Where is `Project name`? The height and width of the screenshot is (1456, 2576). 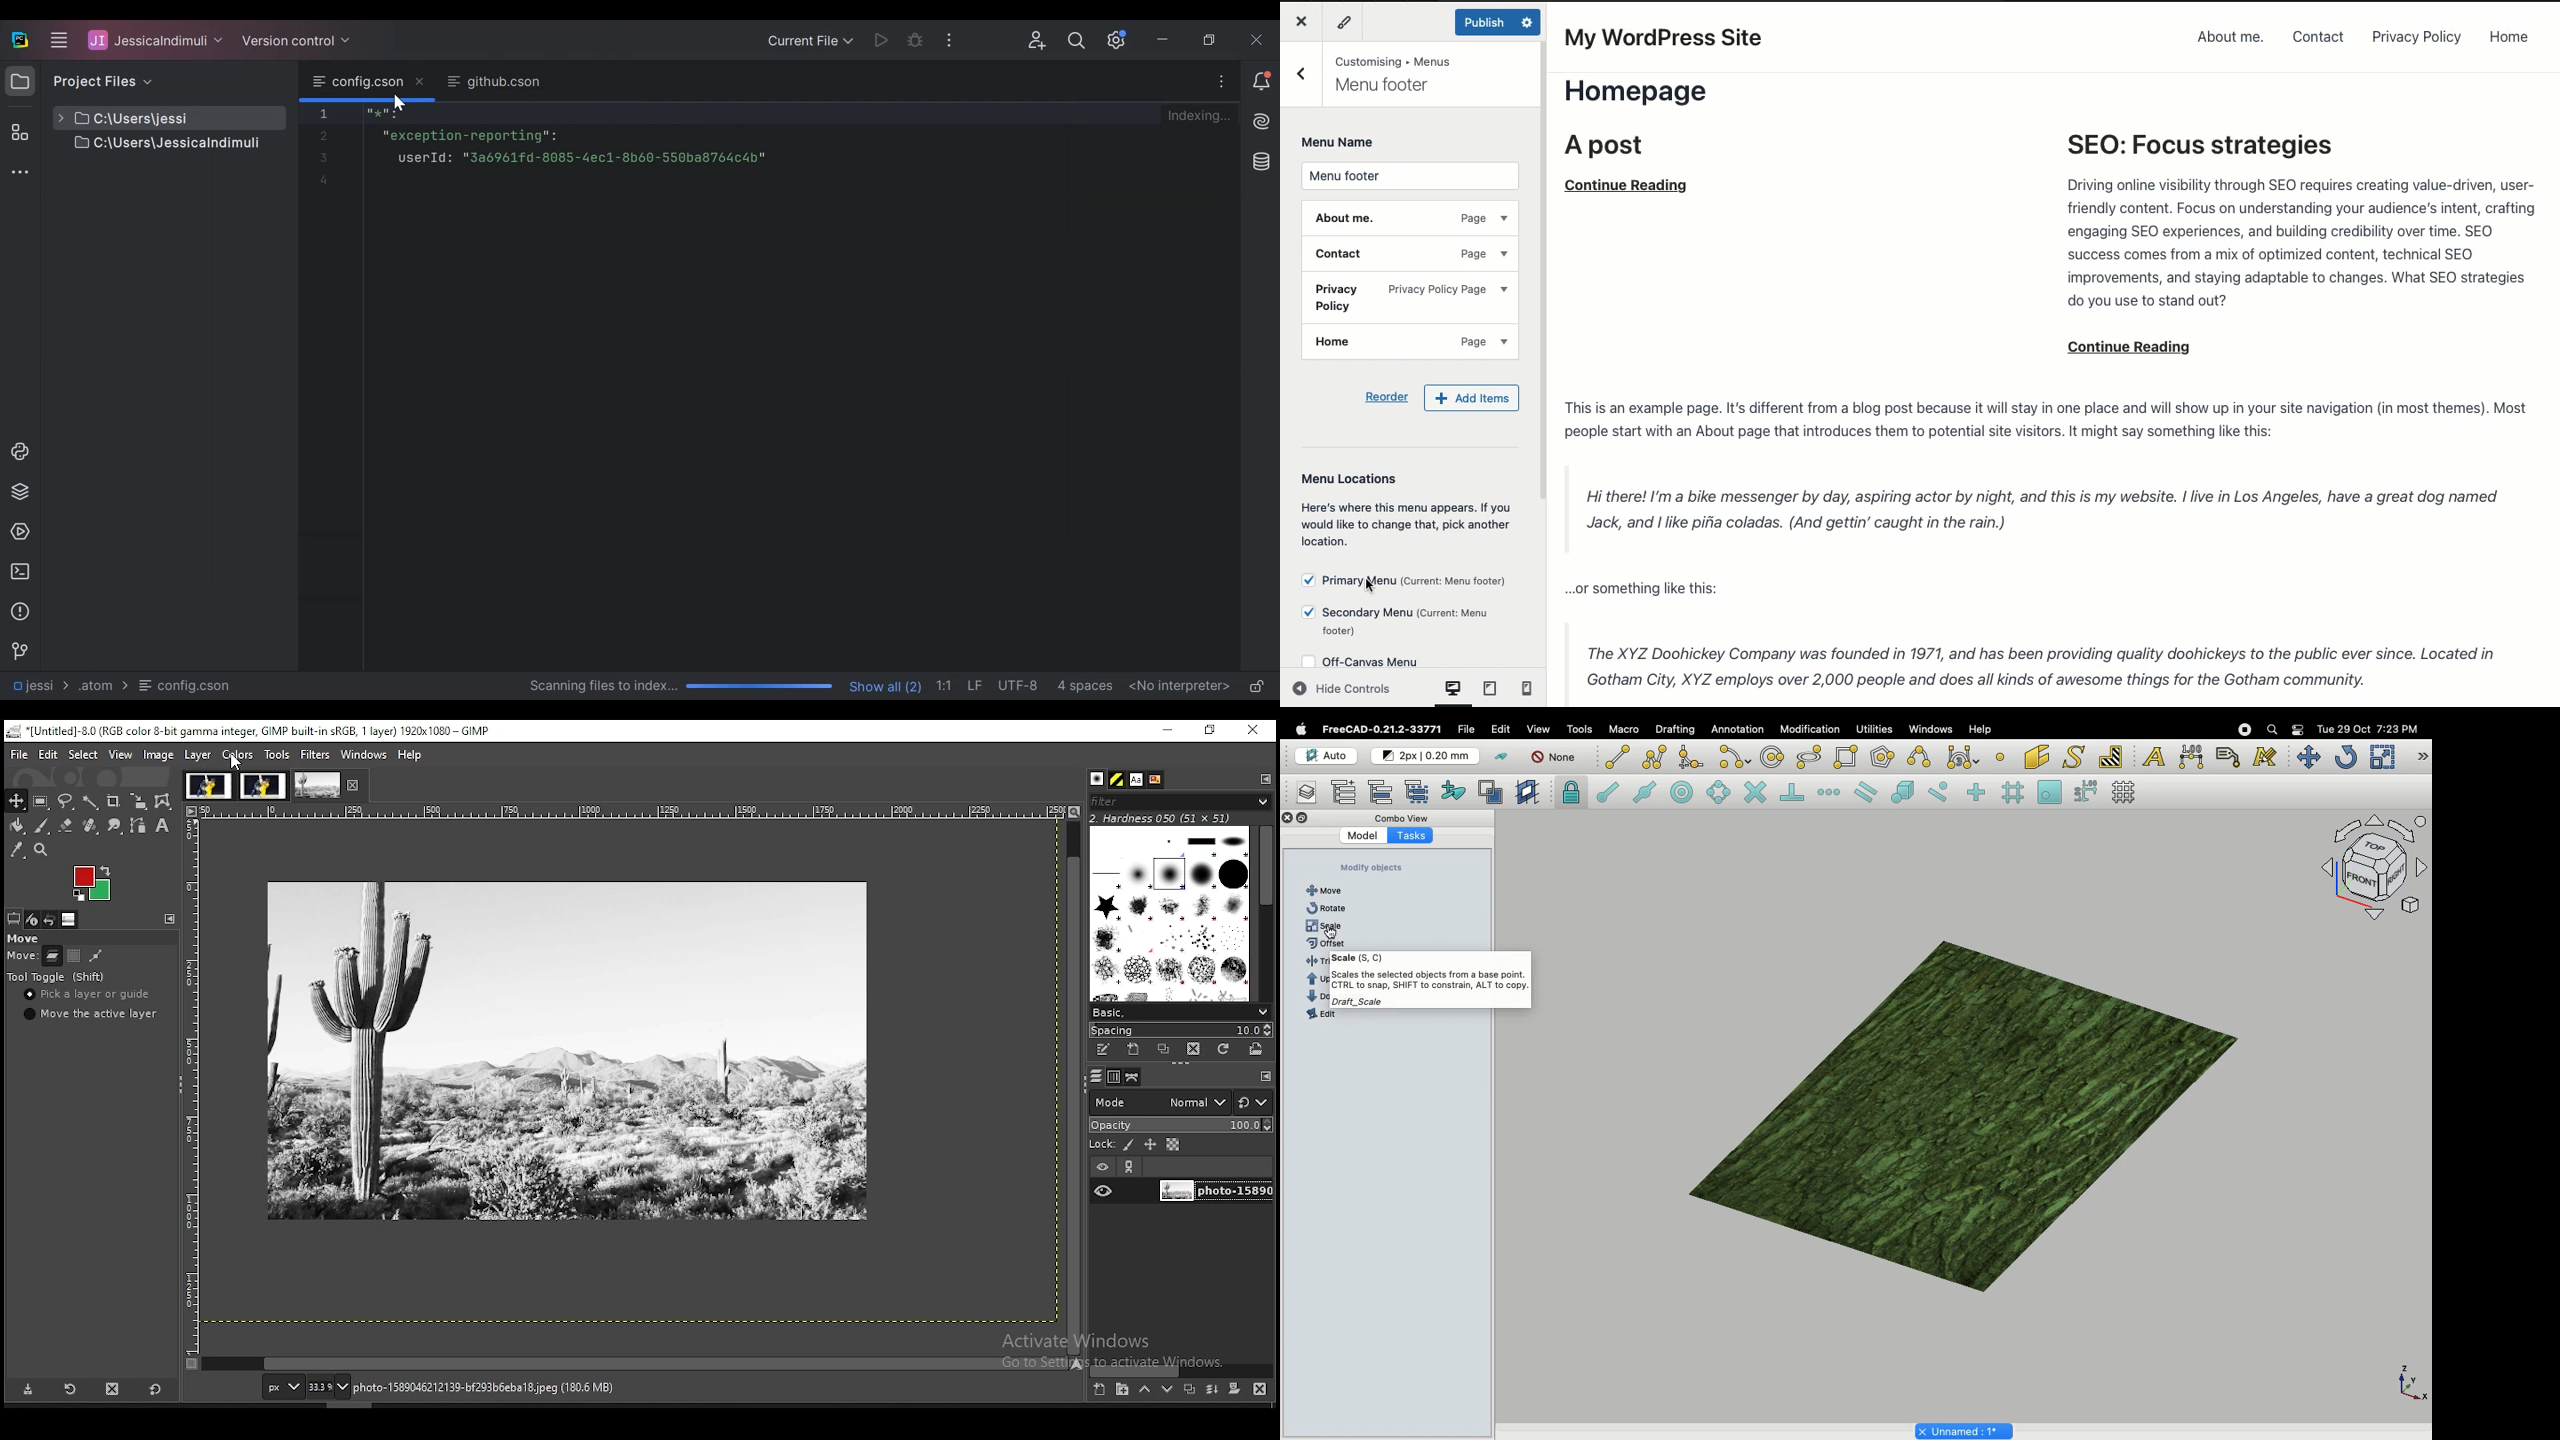
Project name is located at coordinates (1964, 1430).